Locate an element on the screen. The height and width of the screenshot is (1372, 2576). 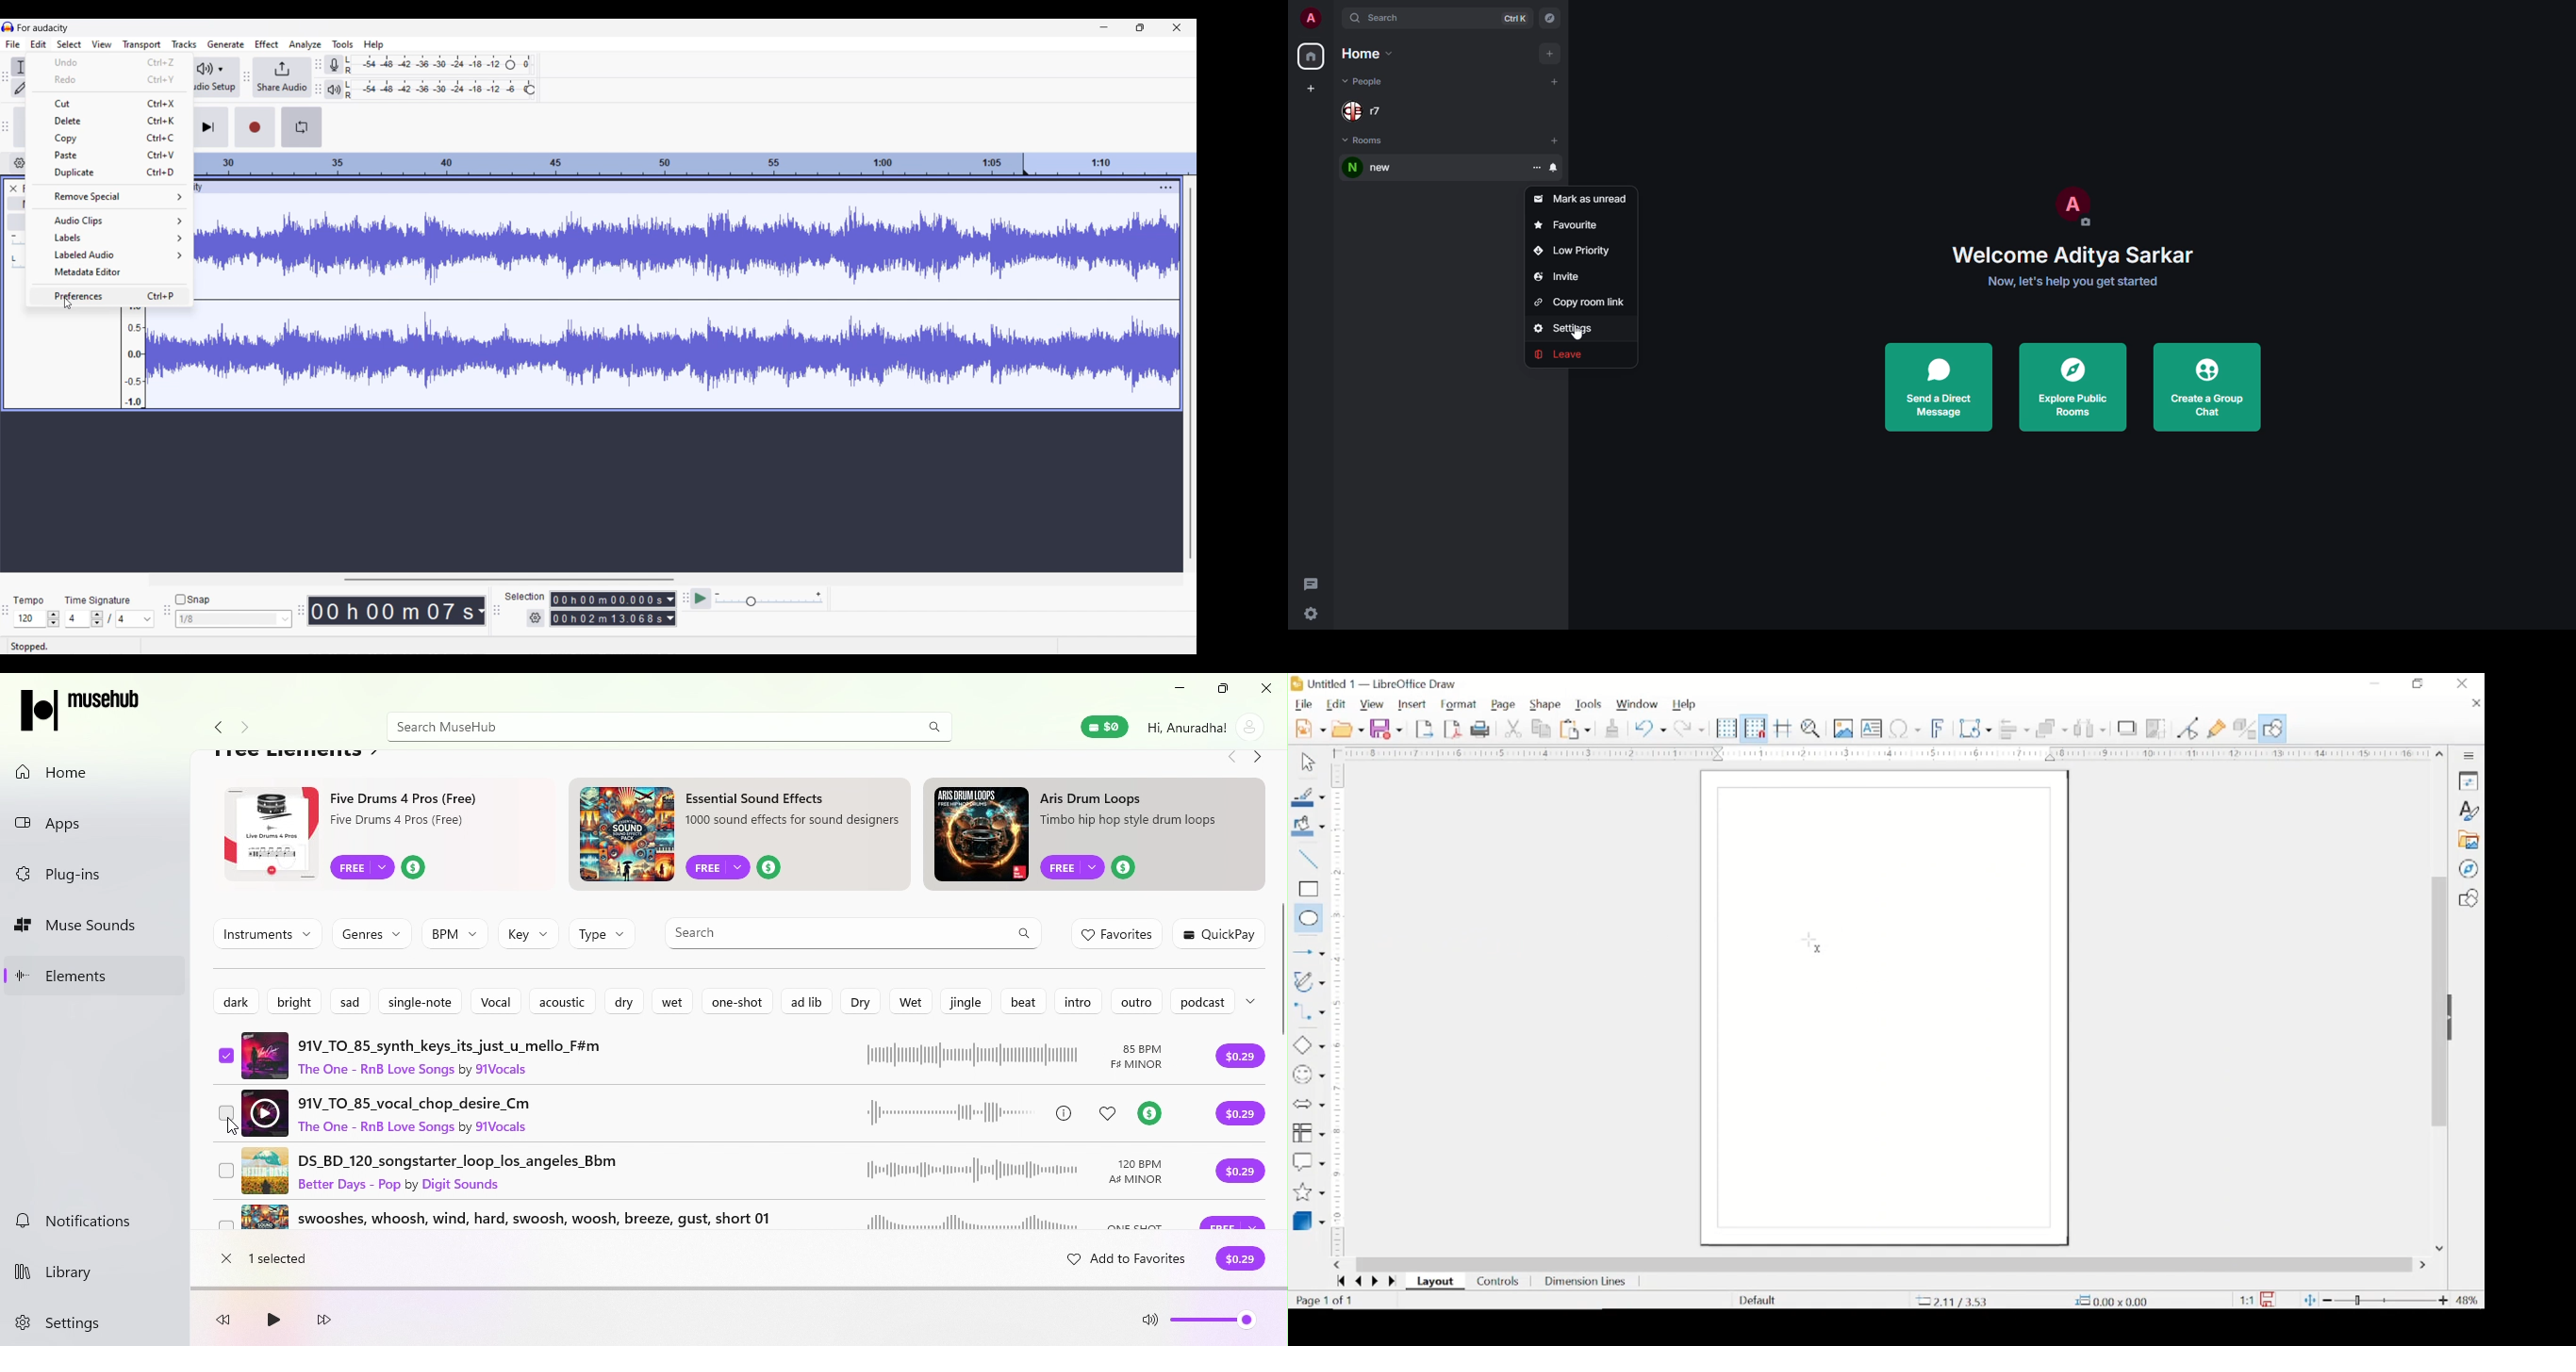
Current track is located at coordinates (677, 295).